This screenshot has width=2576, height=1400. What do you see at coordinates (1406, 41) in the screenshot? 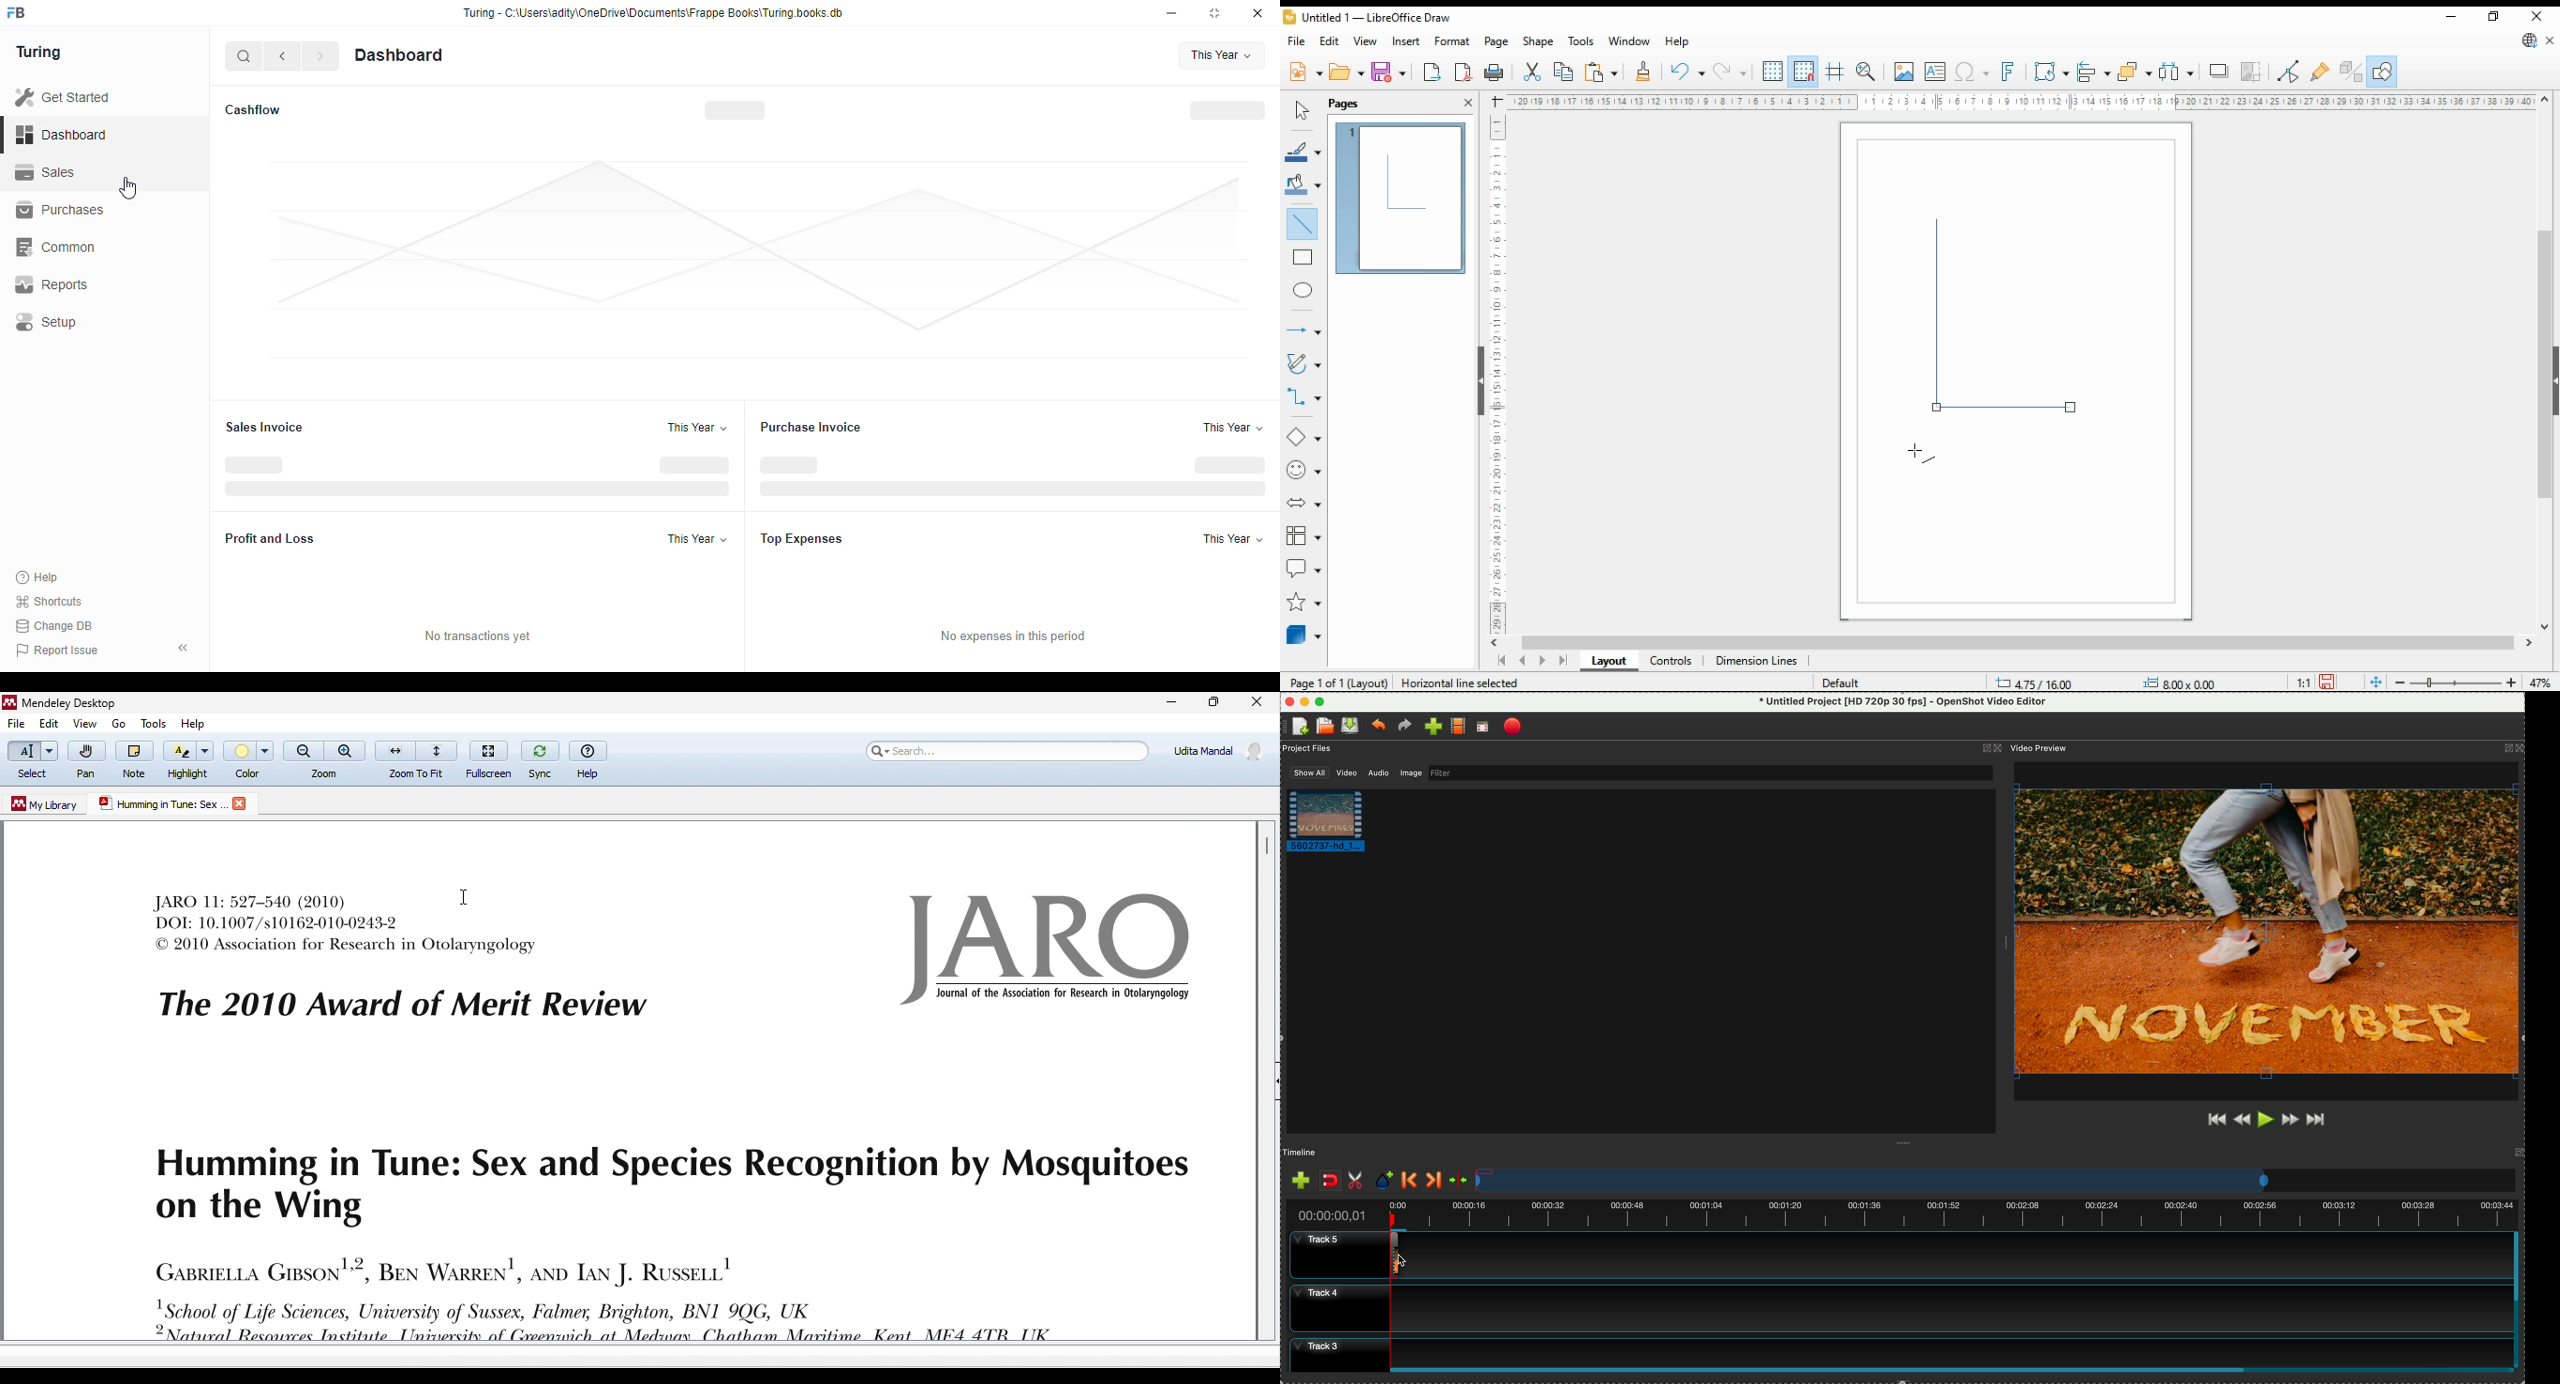
I see `insert` at bounding box center [1406, 41].